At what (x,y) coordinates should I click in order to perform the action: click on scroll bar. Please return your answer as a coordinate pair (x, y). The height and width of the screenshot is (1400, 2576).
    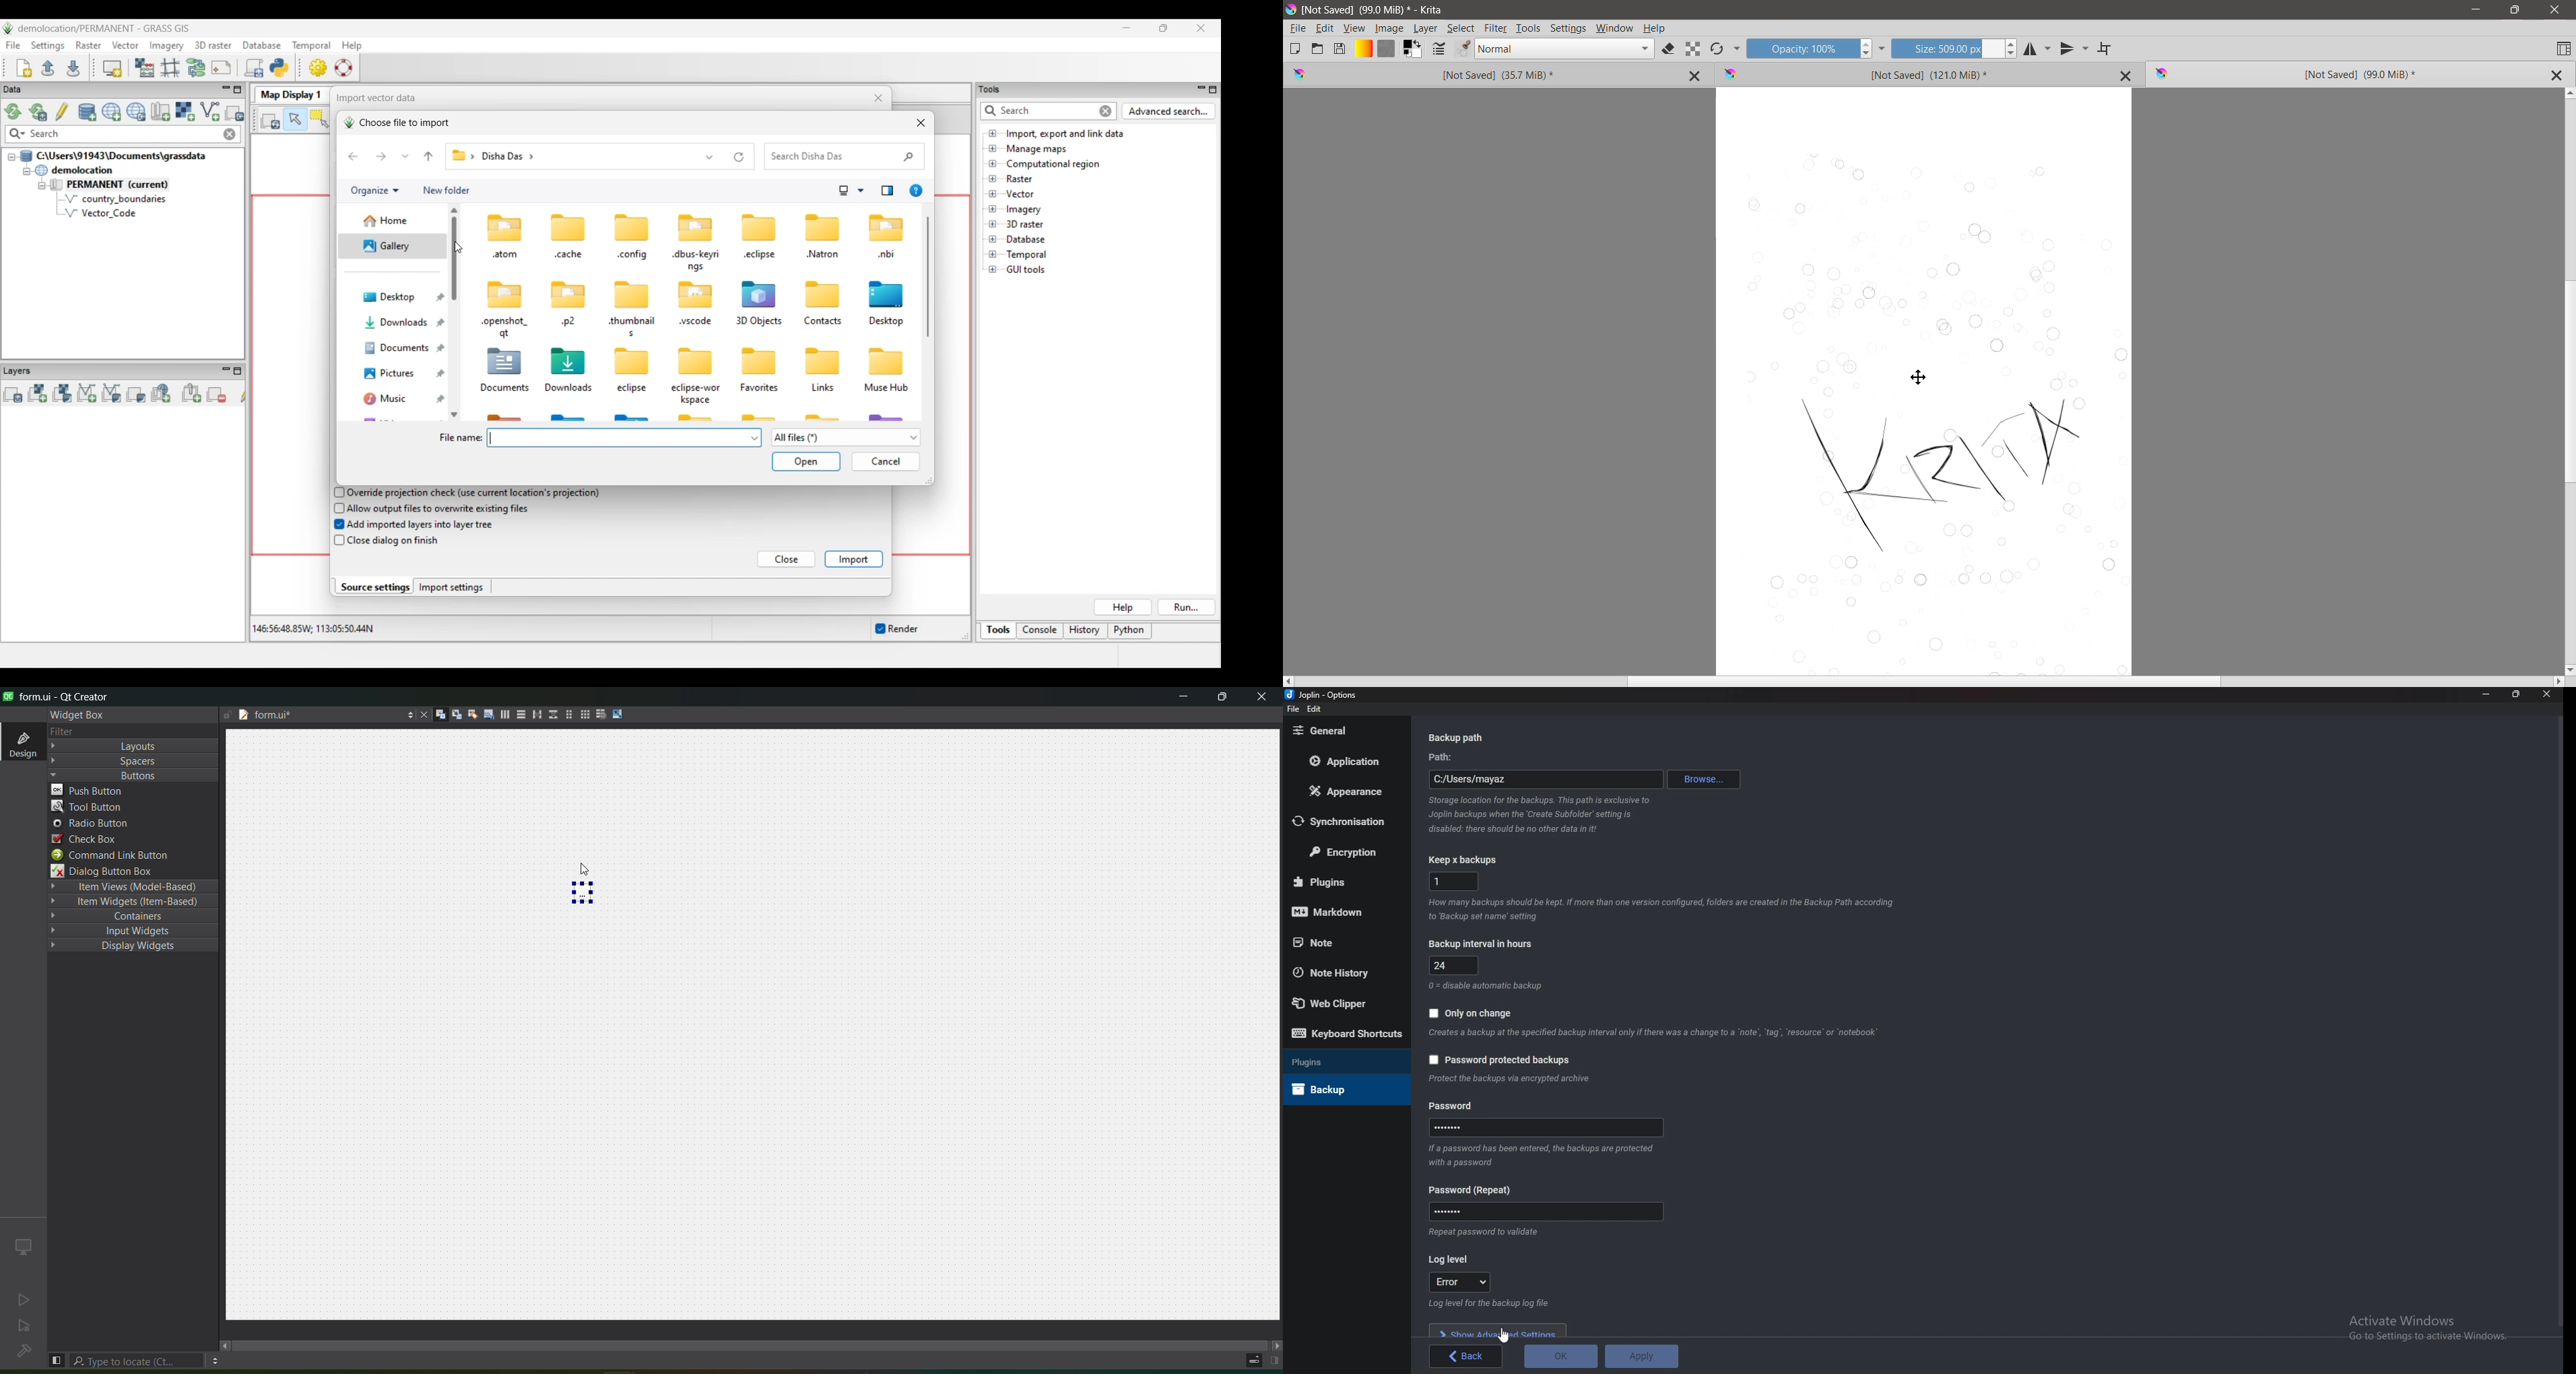
    Looking at the image, I should click on (2557, 1020).